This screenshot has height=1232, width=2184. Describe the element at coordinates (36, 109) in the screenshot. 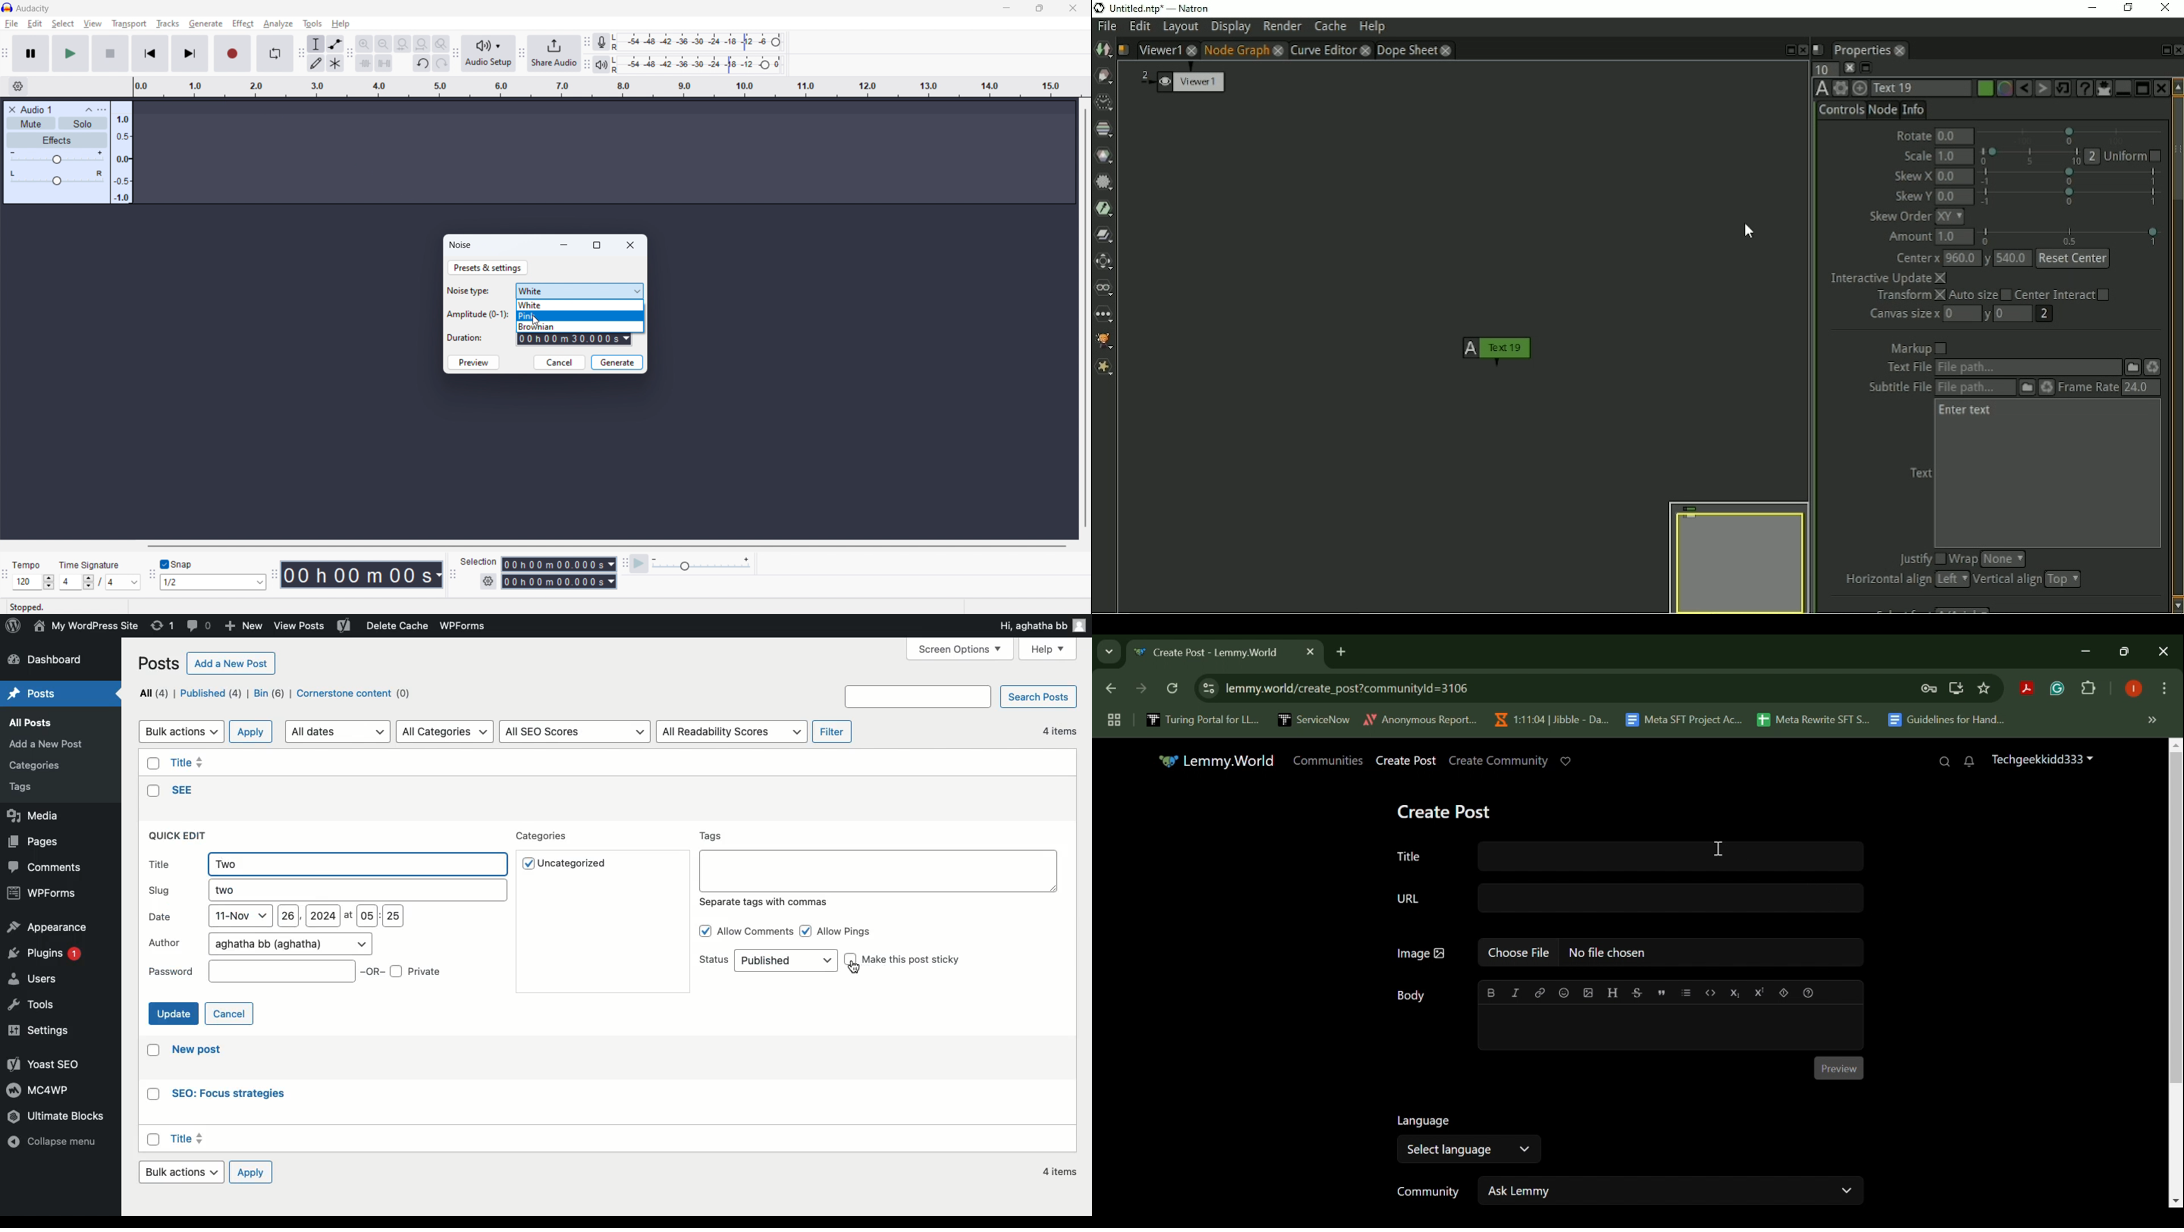

I see `track title` at that location.